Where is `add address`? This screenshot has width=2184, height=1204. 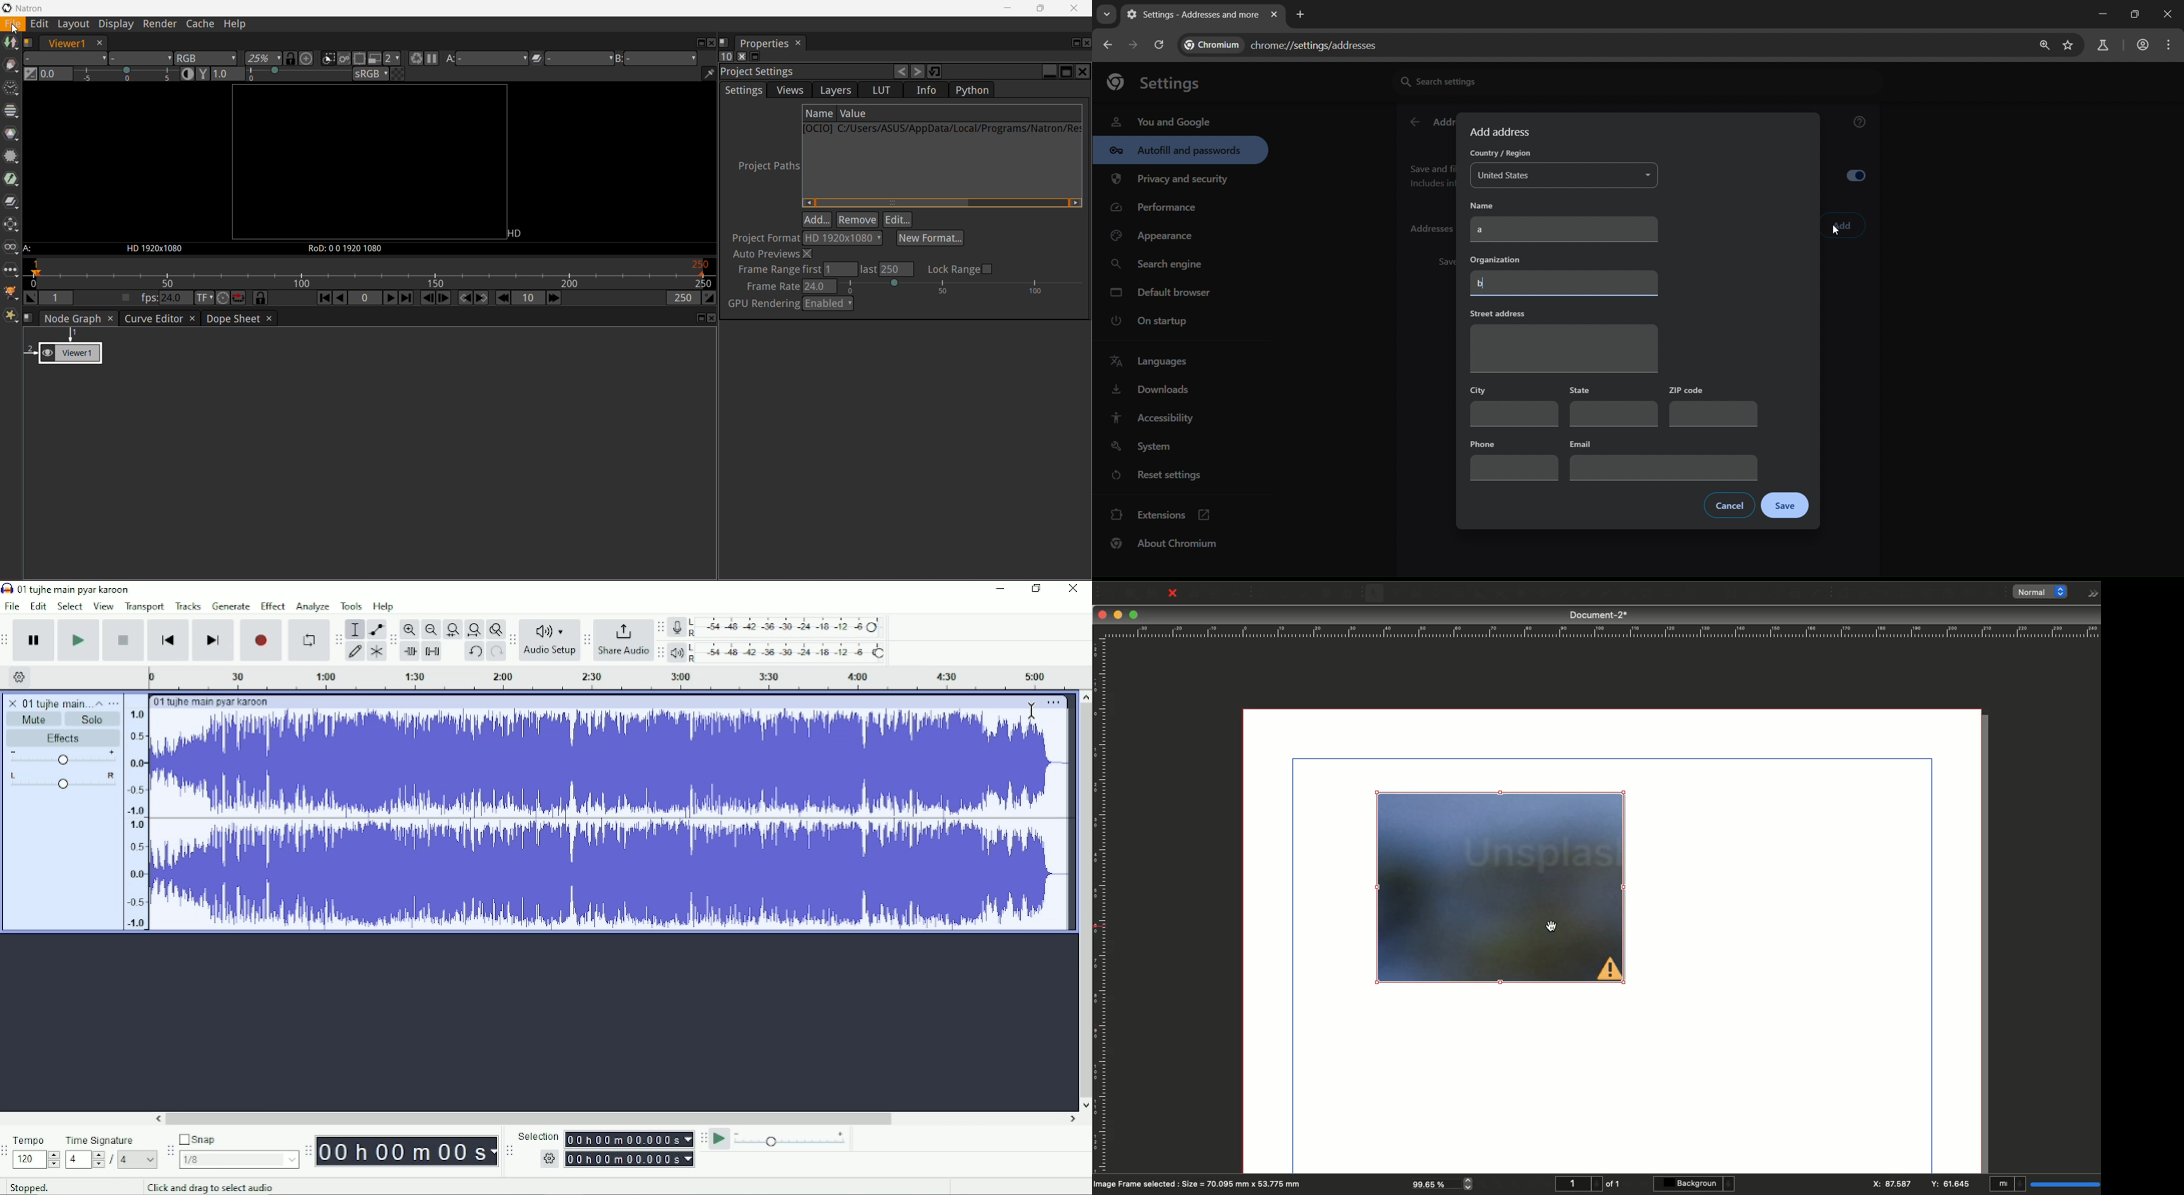 add address is located at coordinates (1502, 132).